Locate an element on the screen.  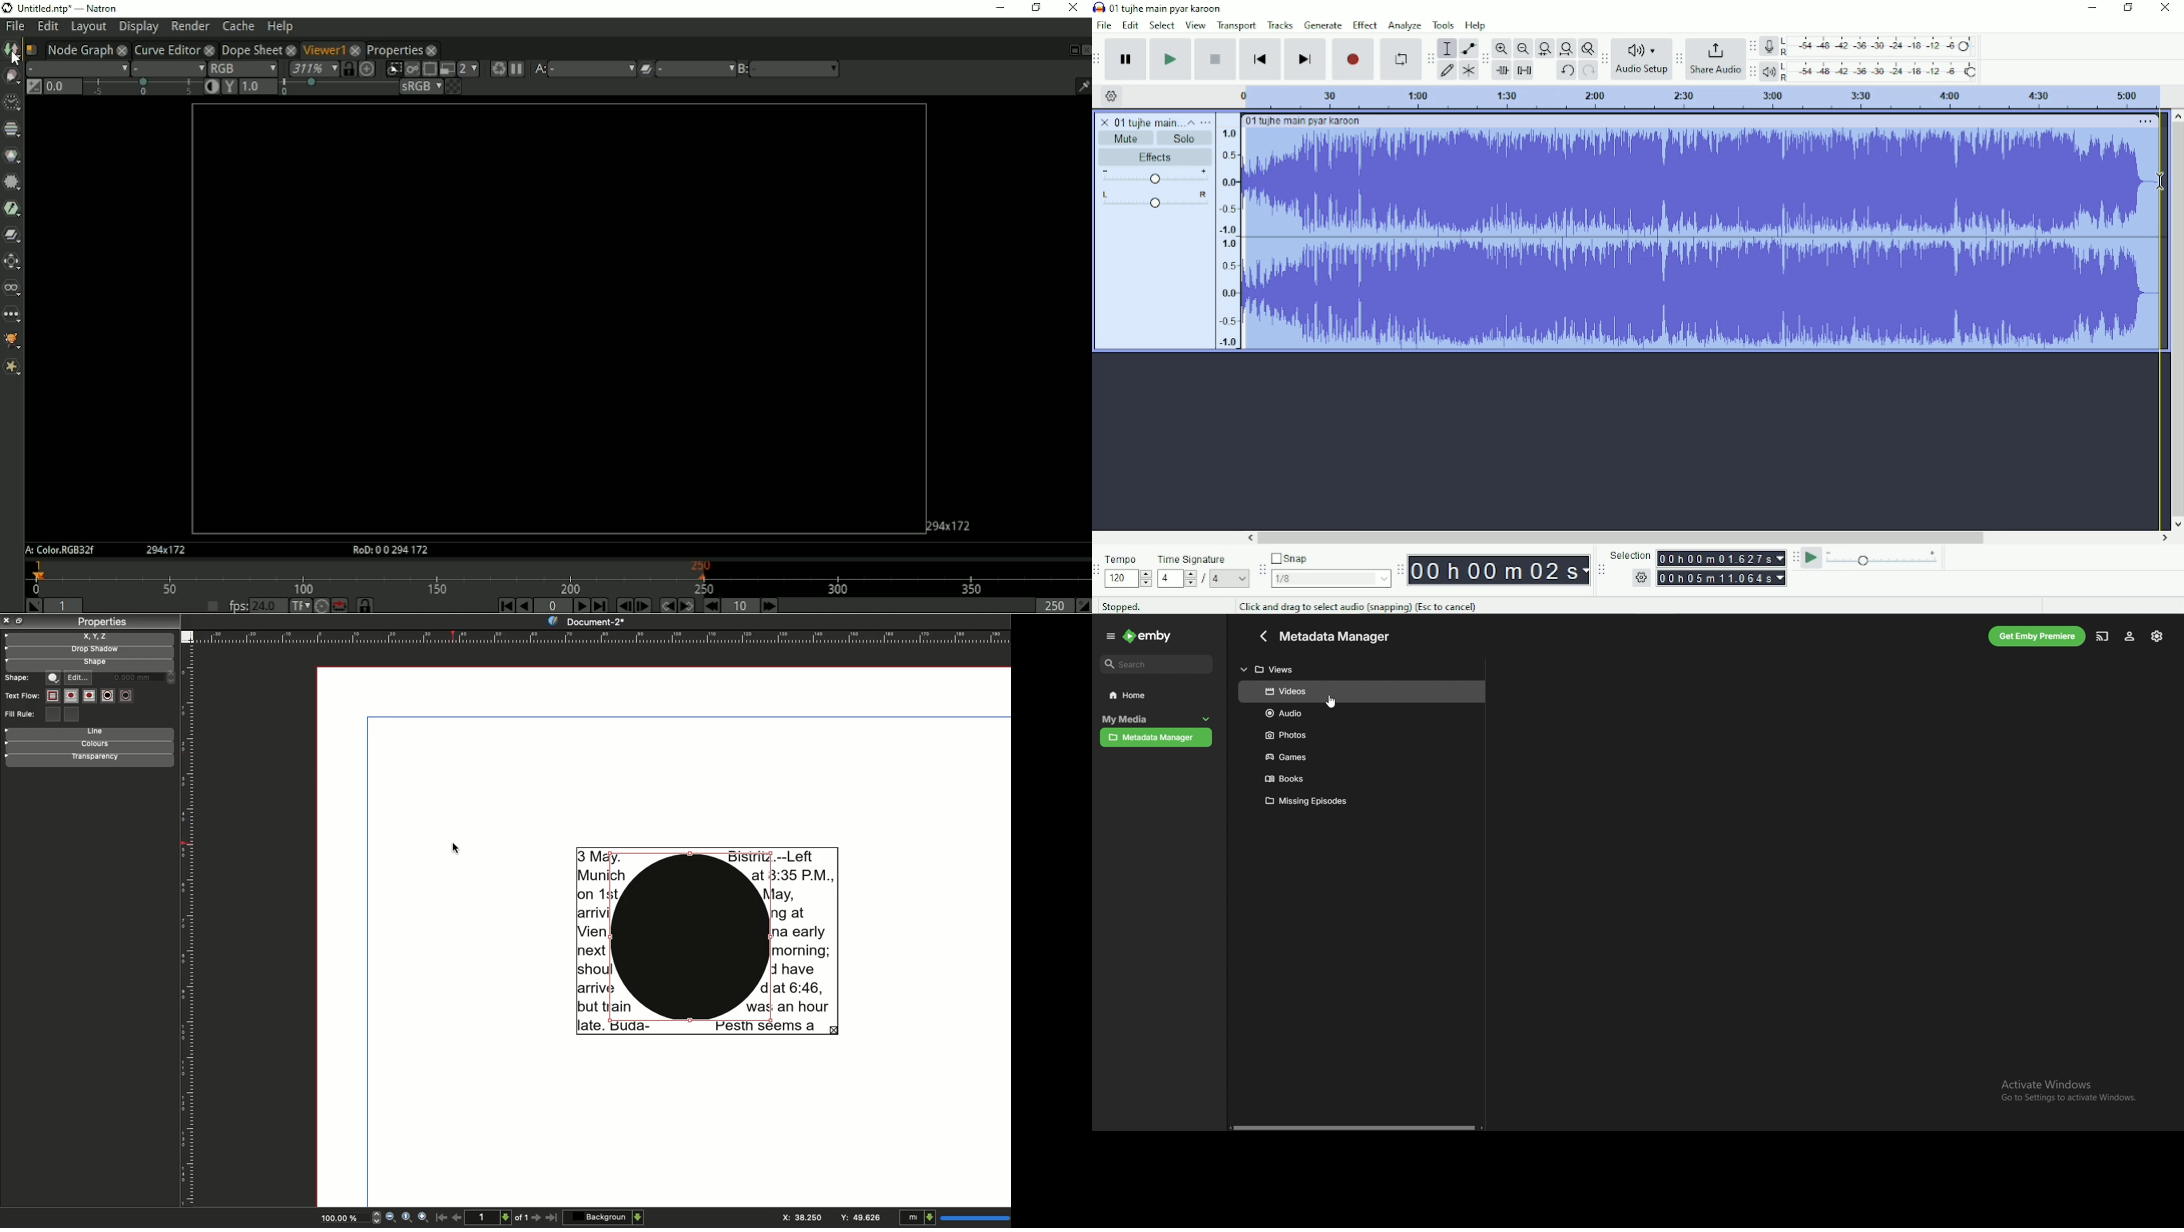
Draw tool is located at coordinates (1447, 72).